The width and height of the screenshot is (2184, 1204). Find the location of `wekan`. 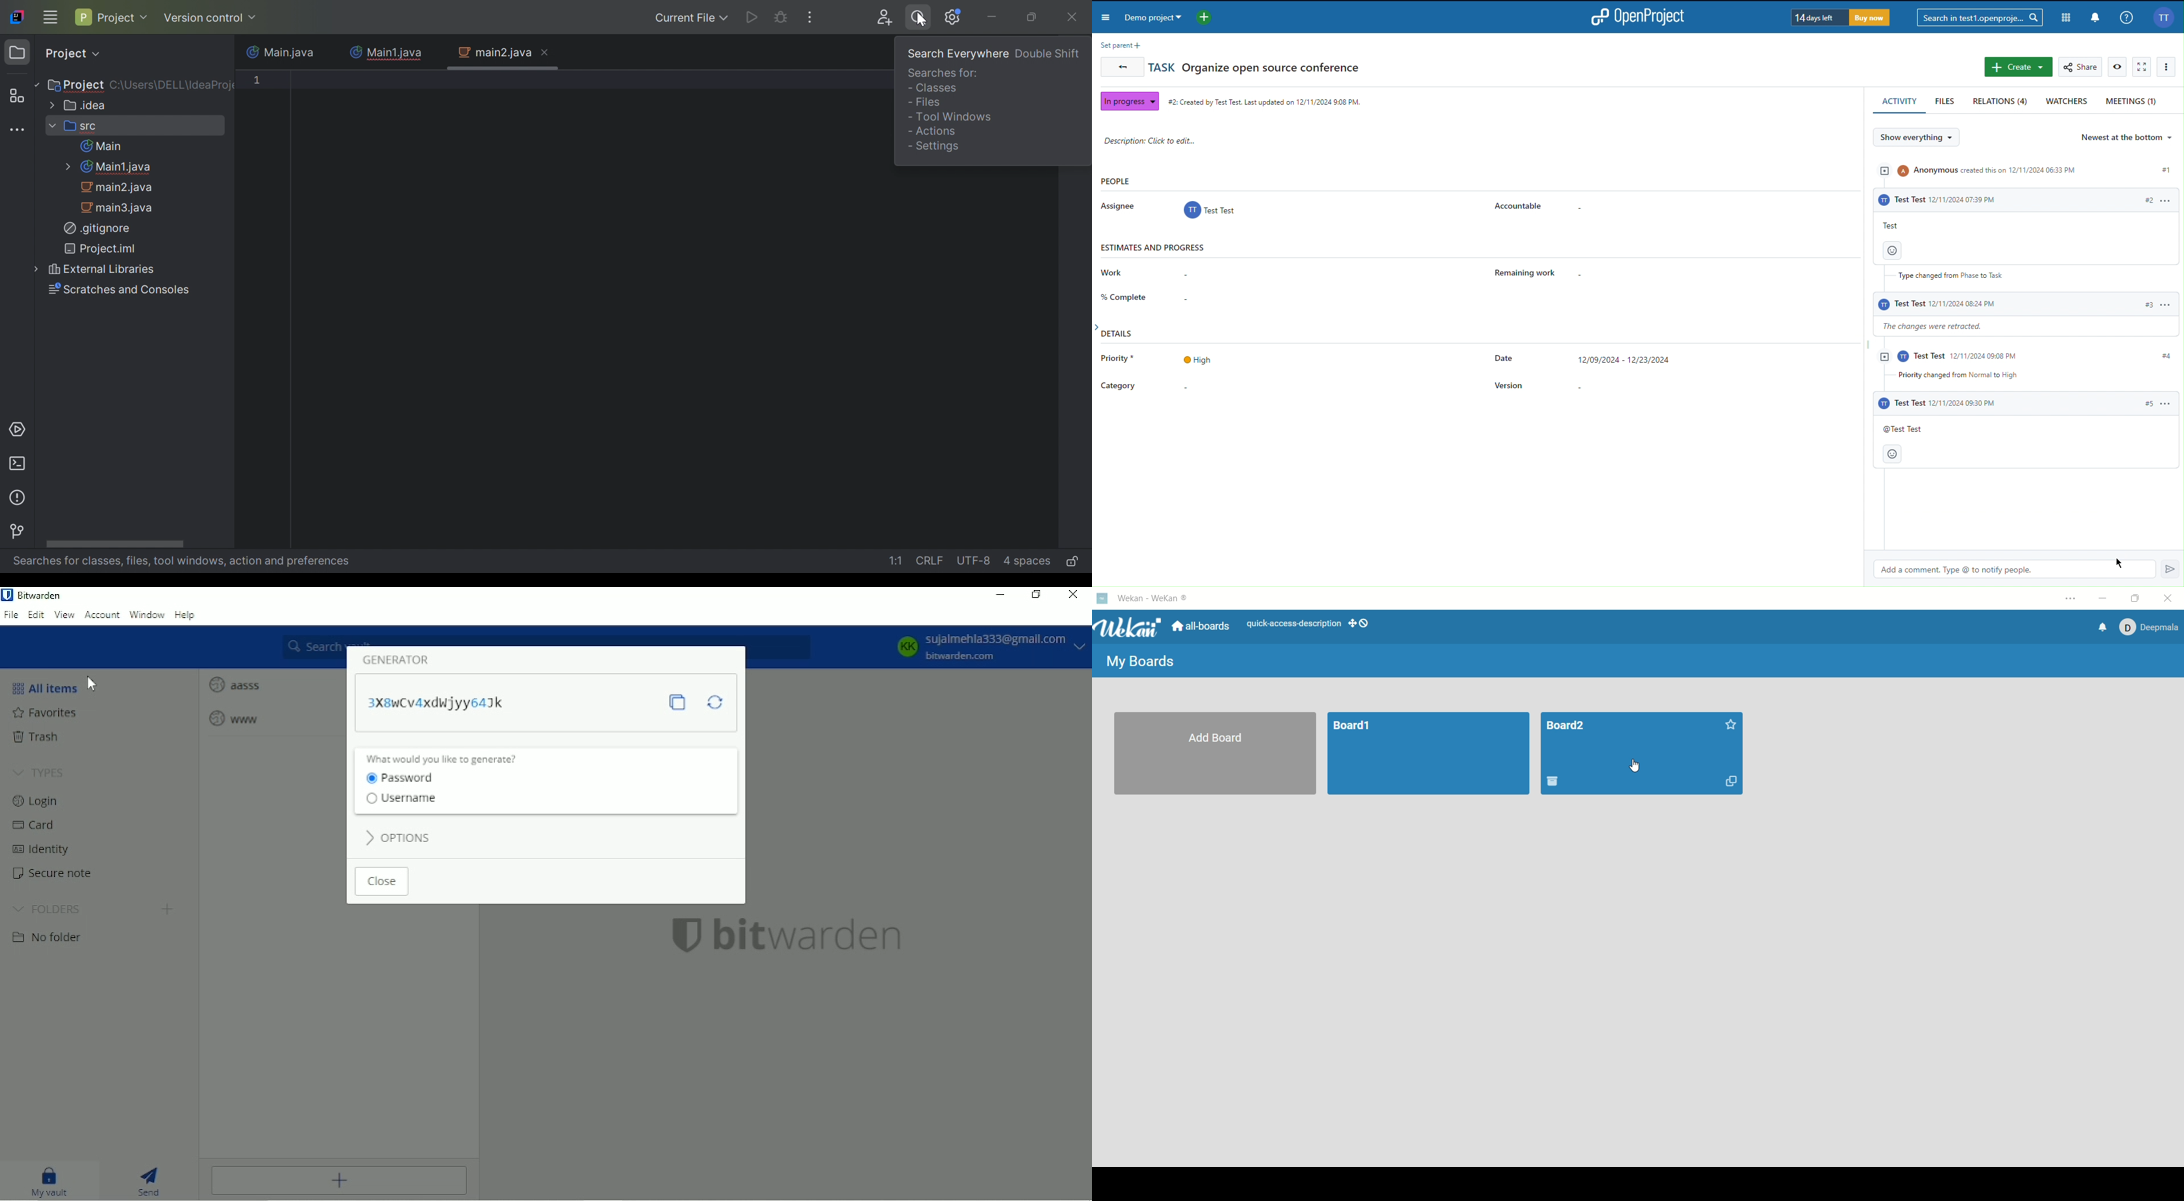

wekan is located at coordinates (1131, 627).